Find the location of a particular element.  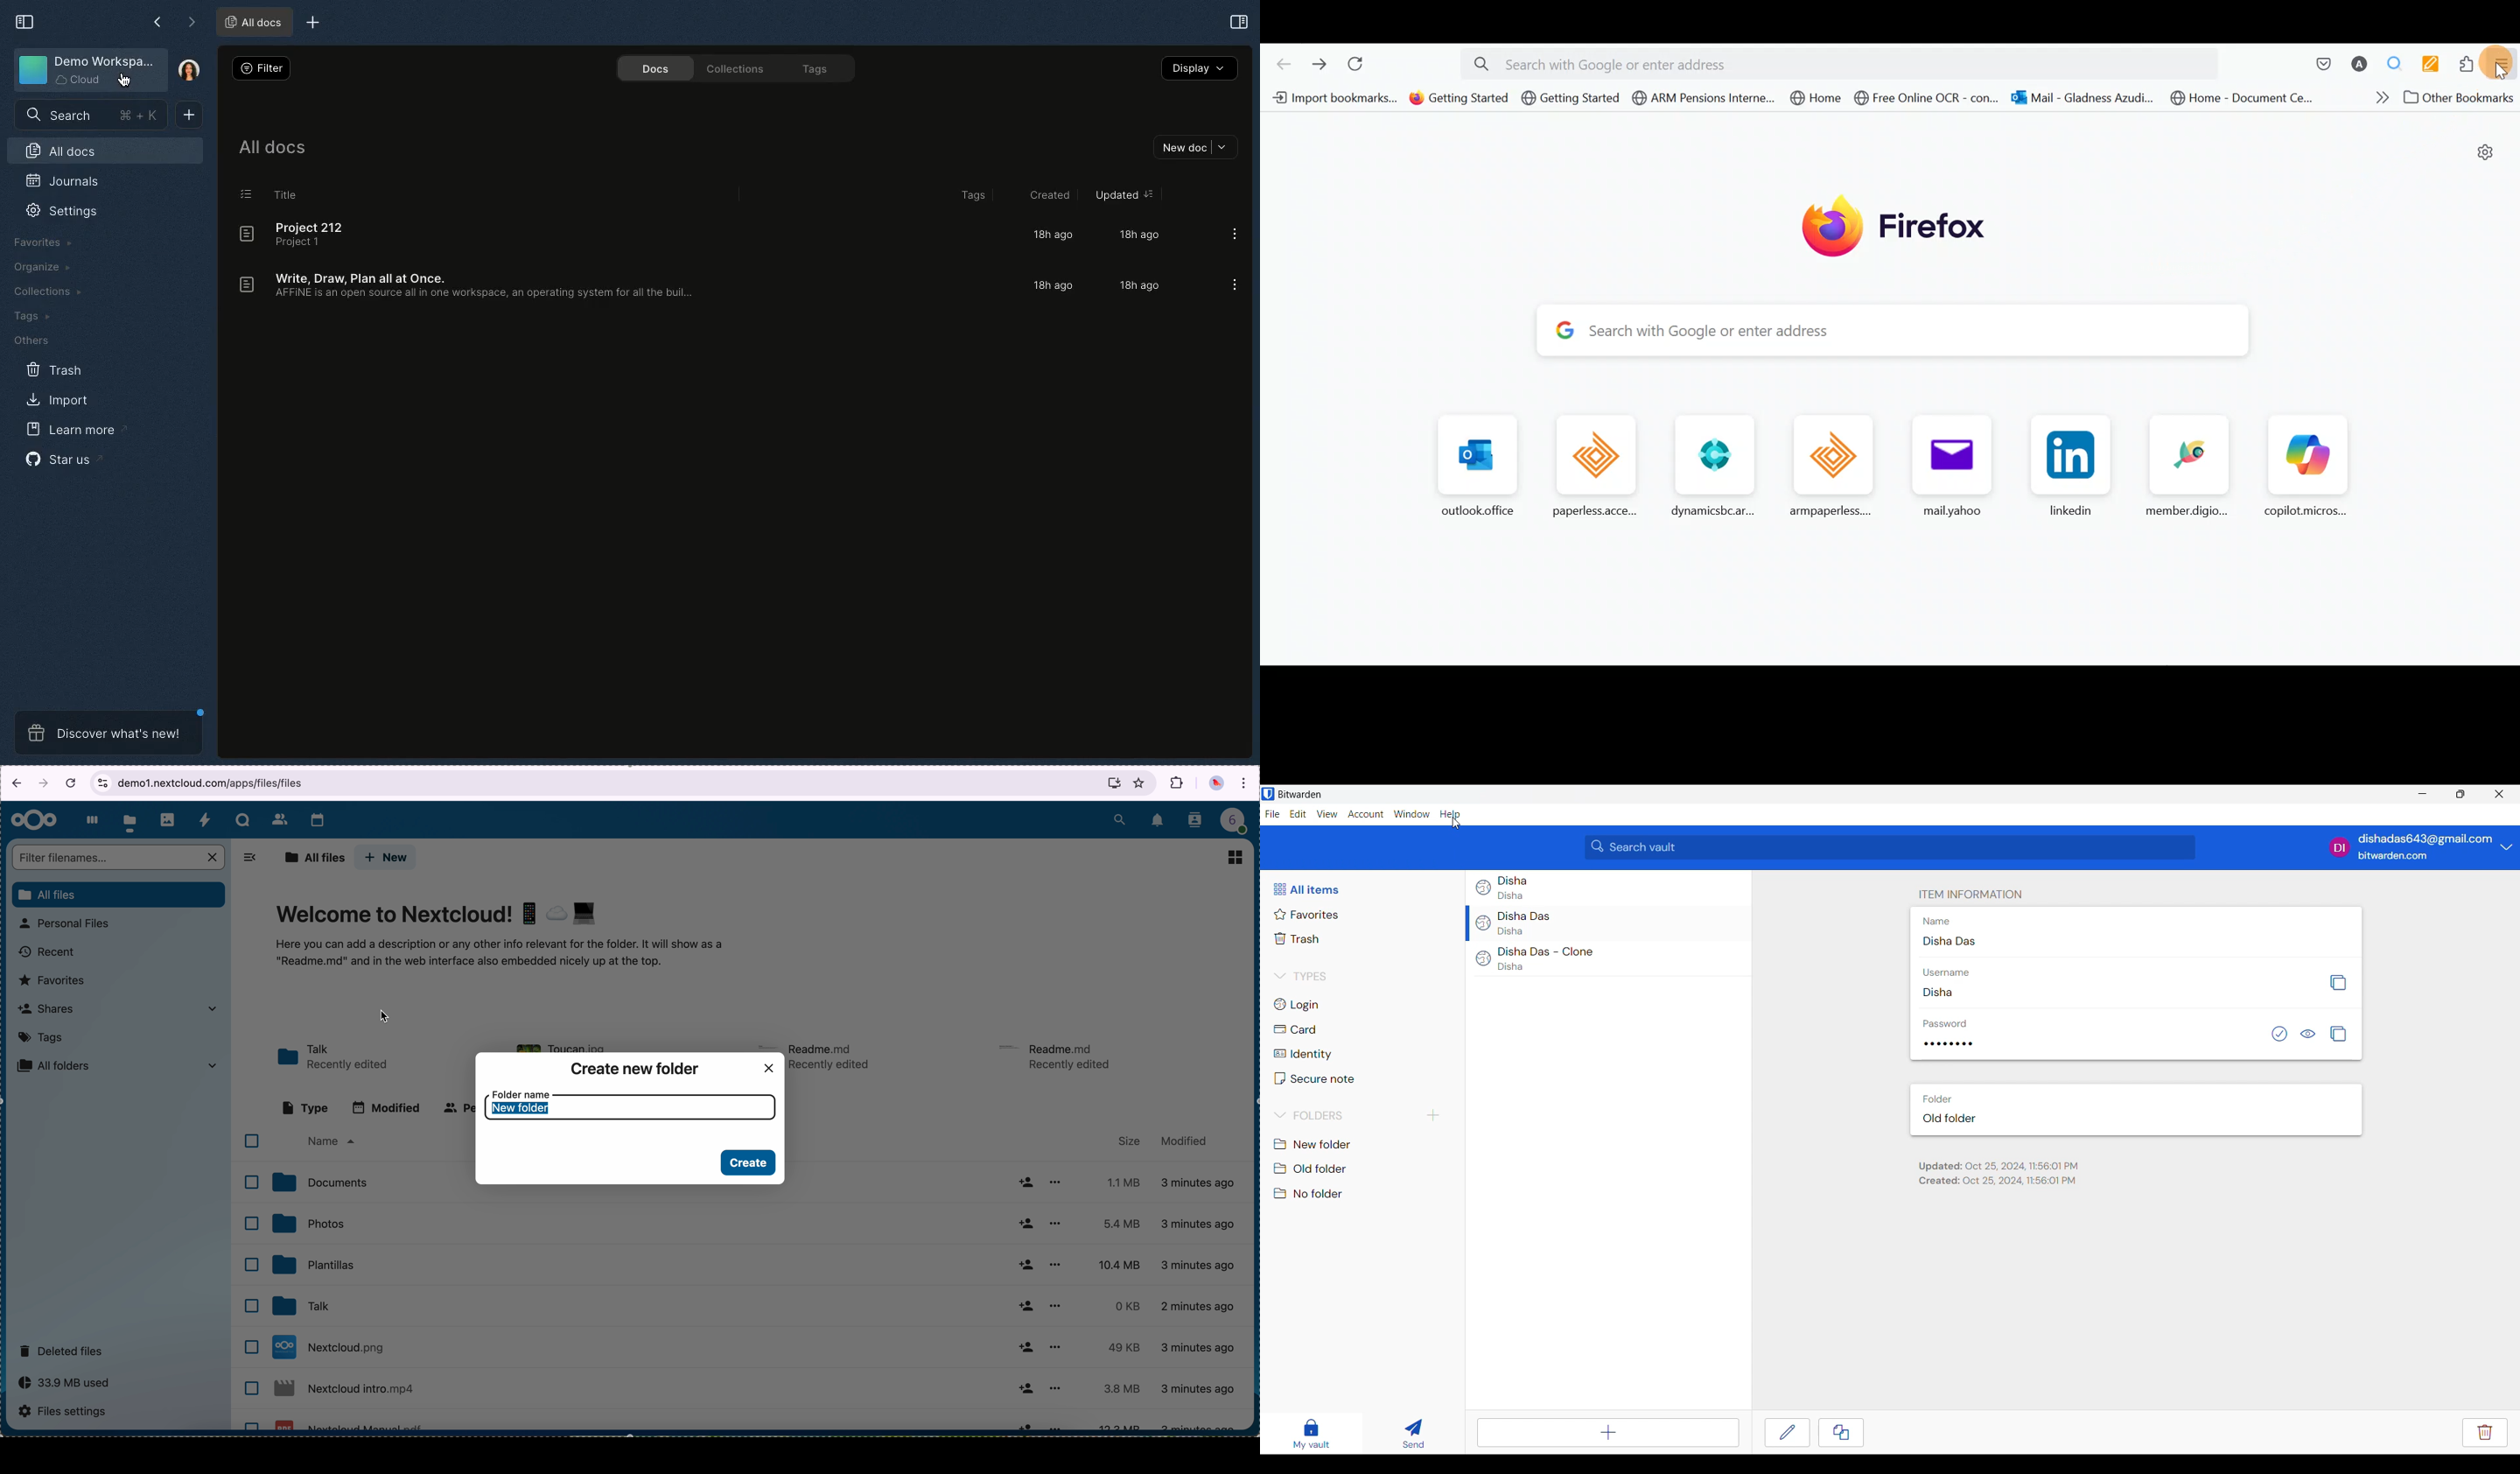

Copy is located at coordinates (1841, 1433).